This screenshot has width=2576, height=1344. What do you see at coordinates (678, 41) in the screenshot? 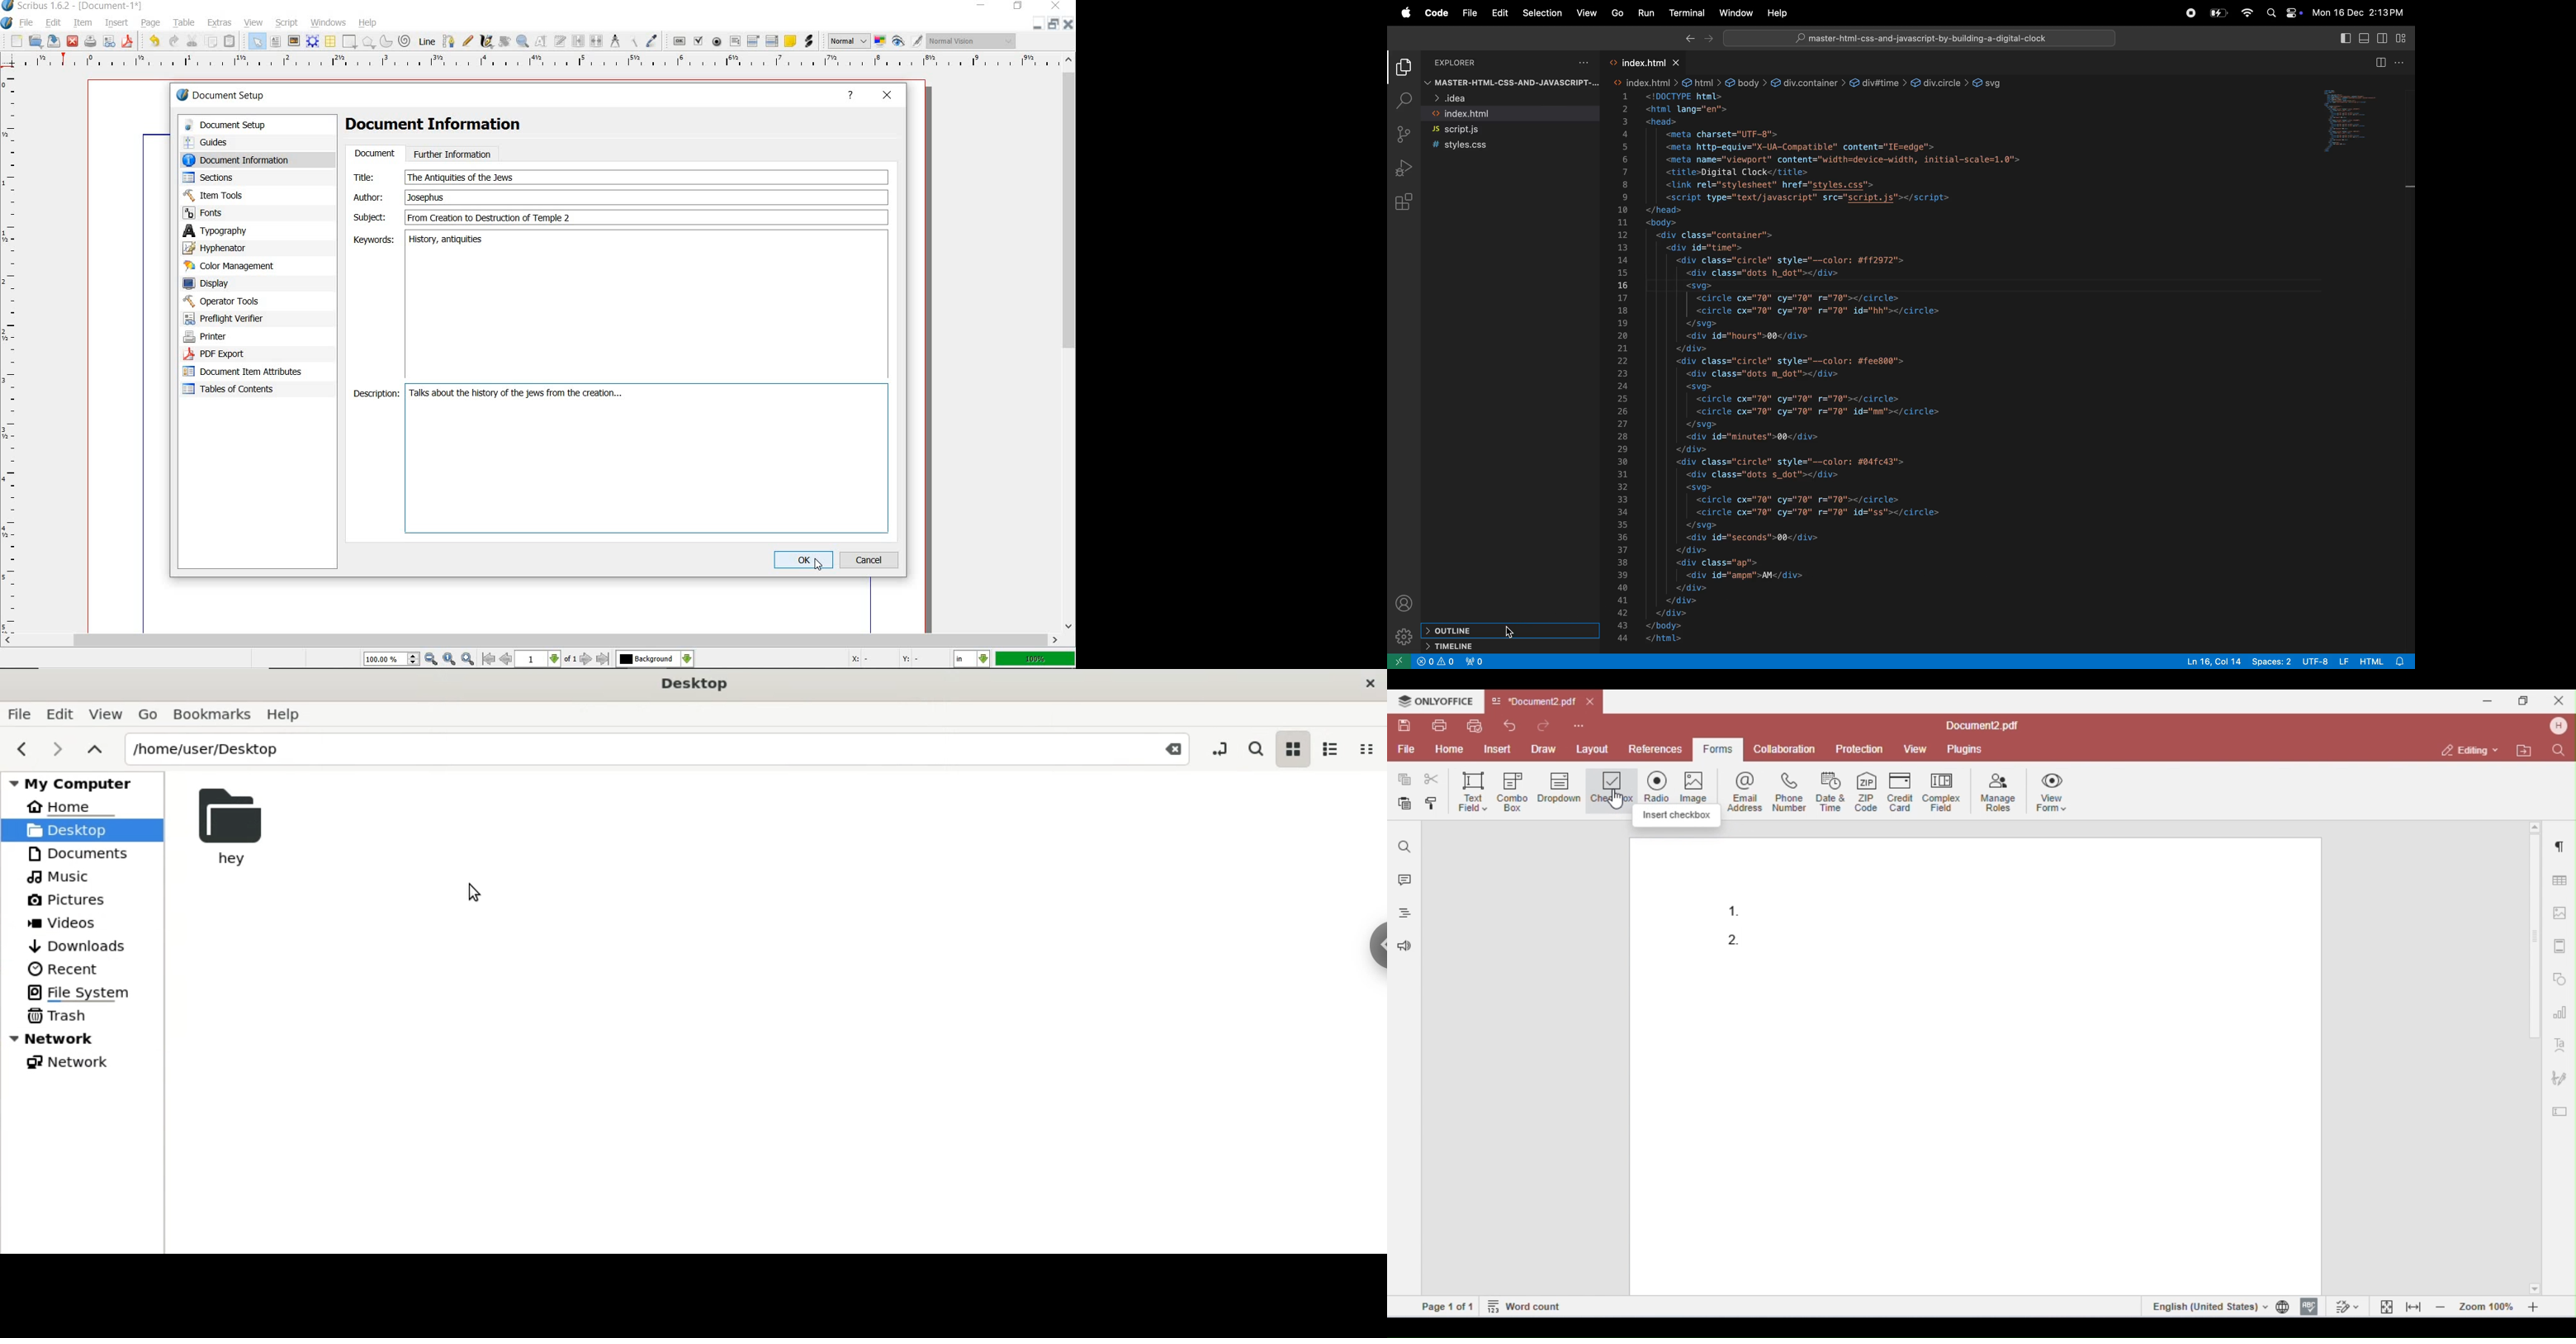
I see `pdf push button` at bounding box center [678, 41].